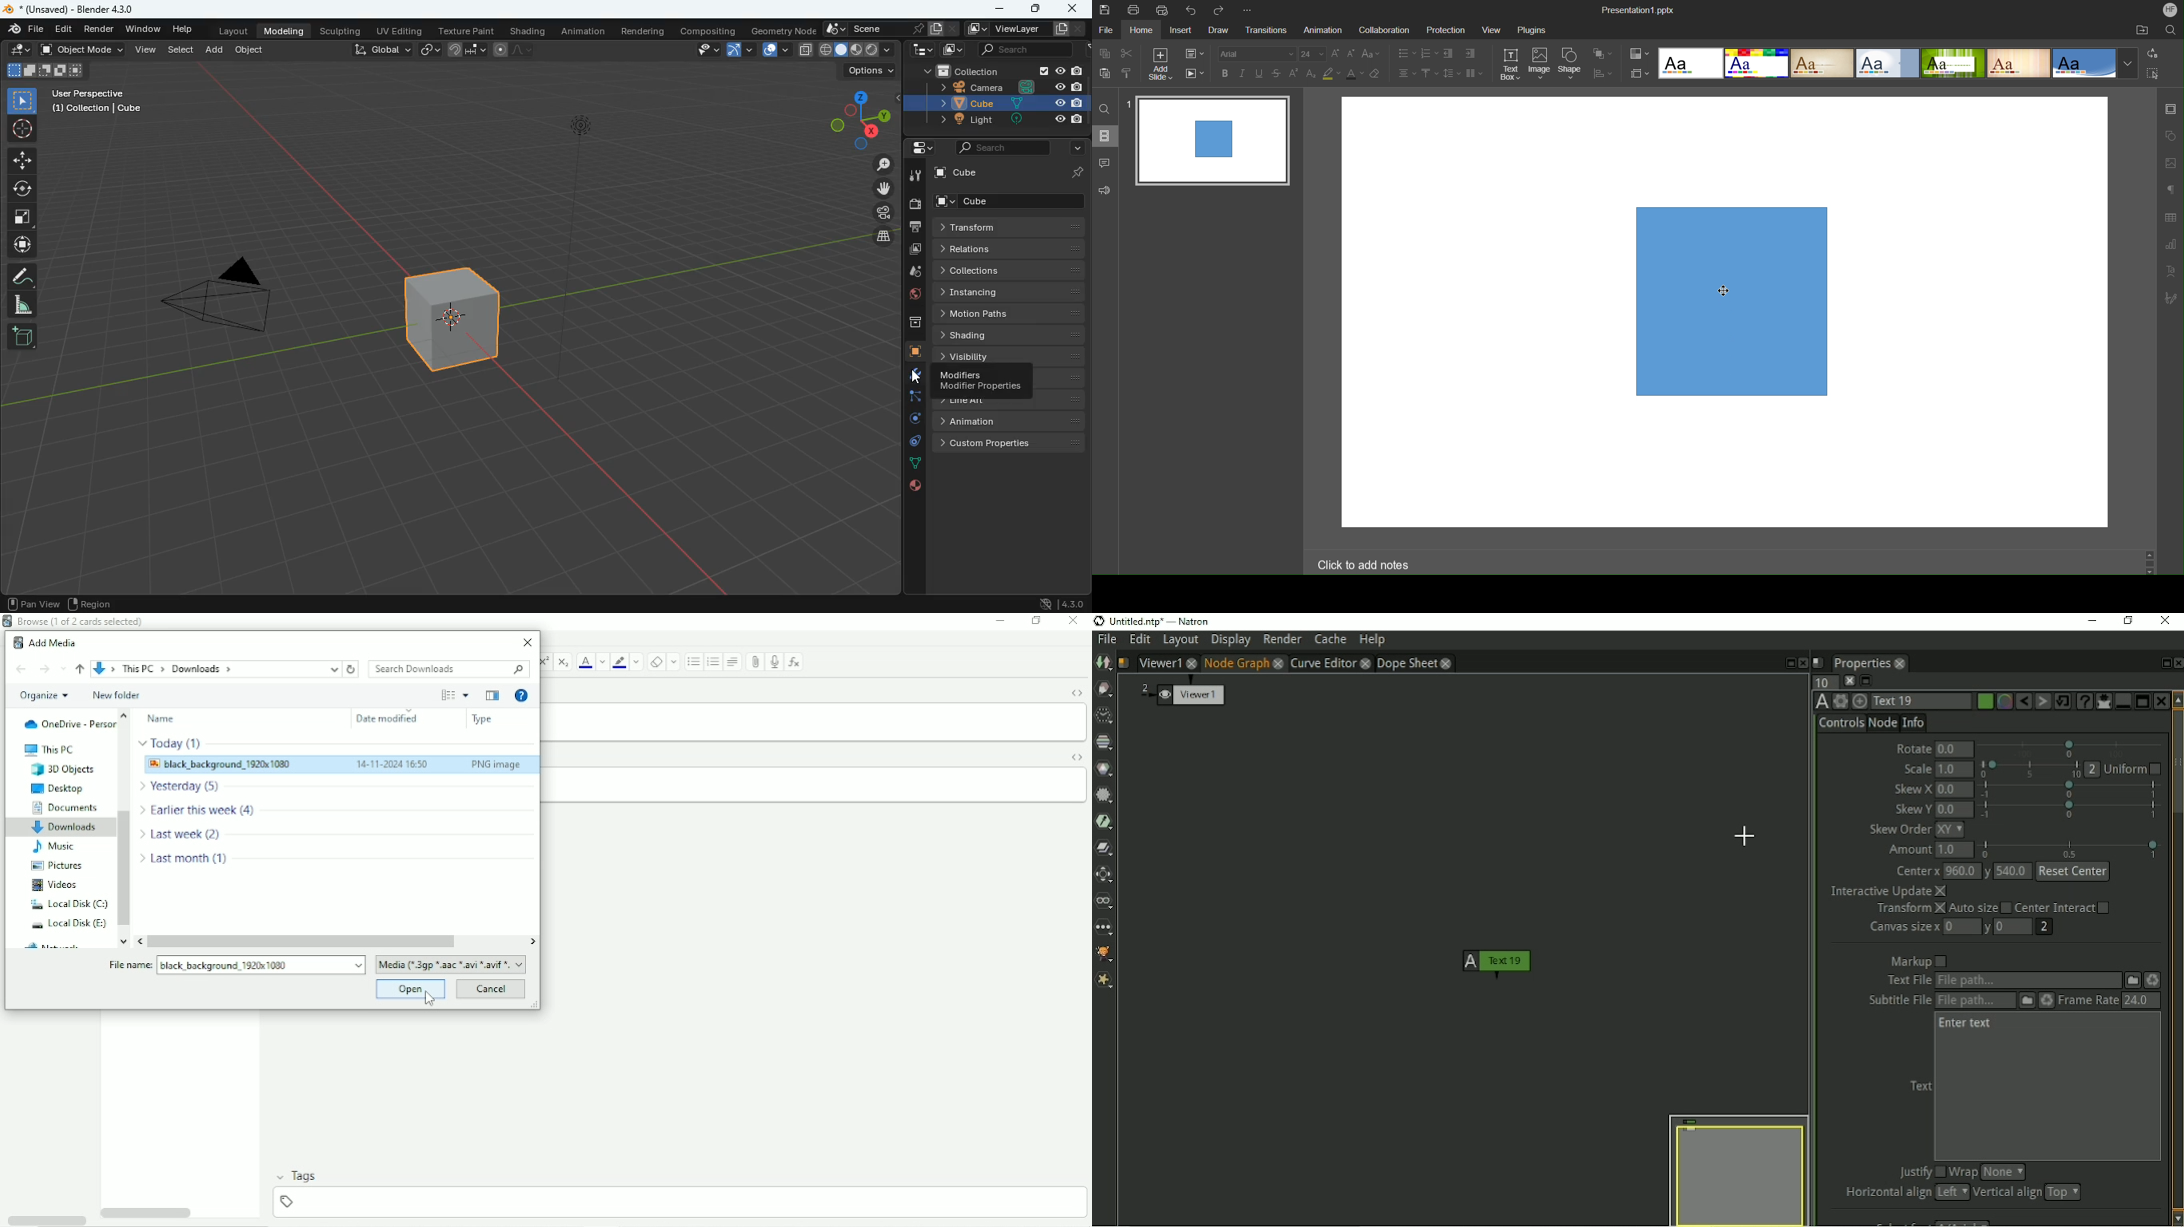 The height and width of the screenshot is (1232, 2184). Describe the element at coordinates (339, 765) in the screenshot. I see `Image` at that location.